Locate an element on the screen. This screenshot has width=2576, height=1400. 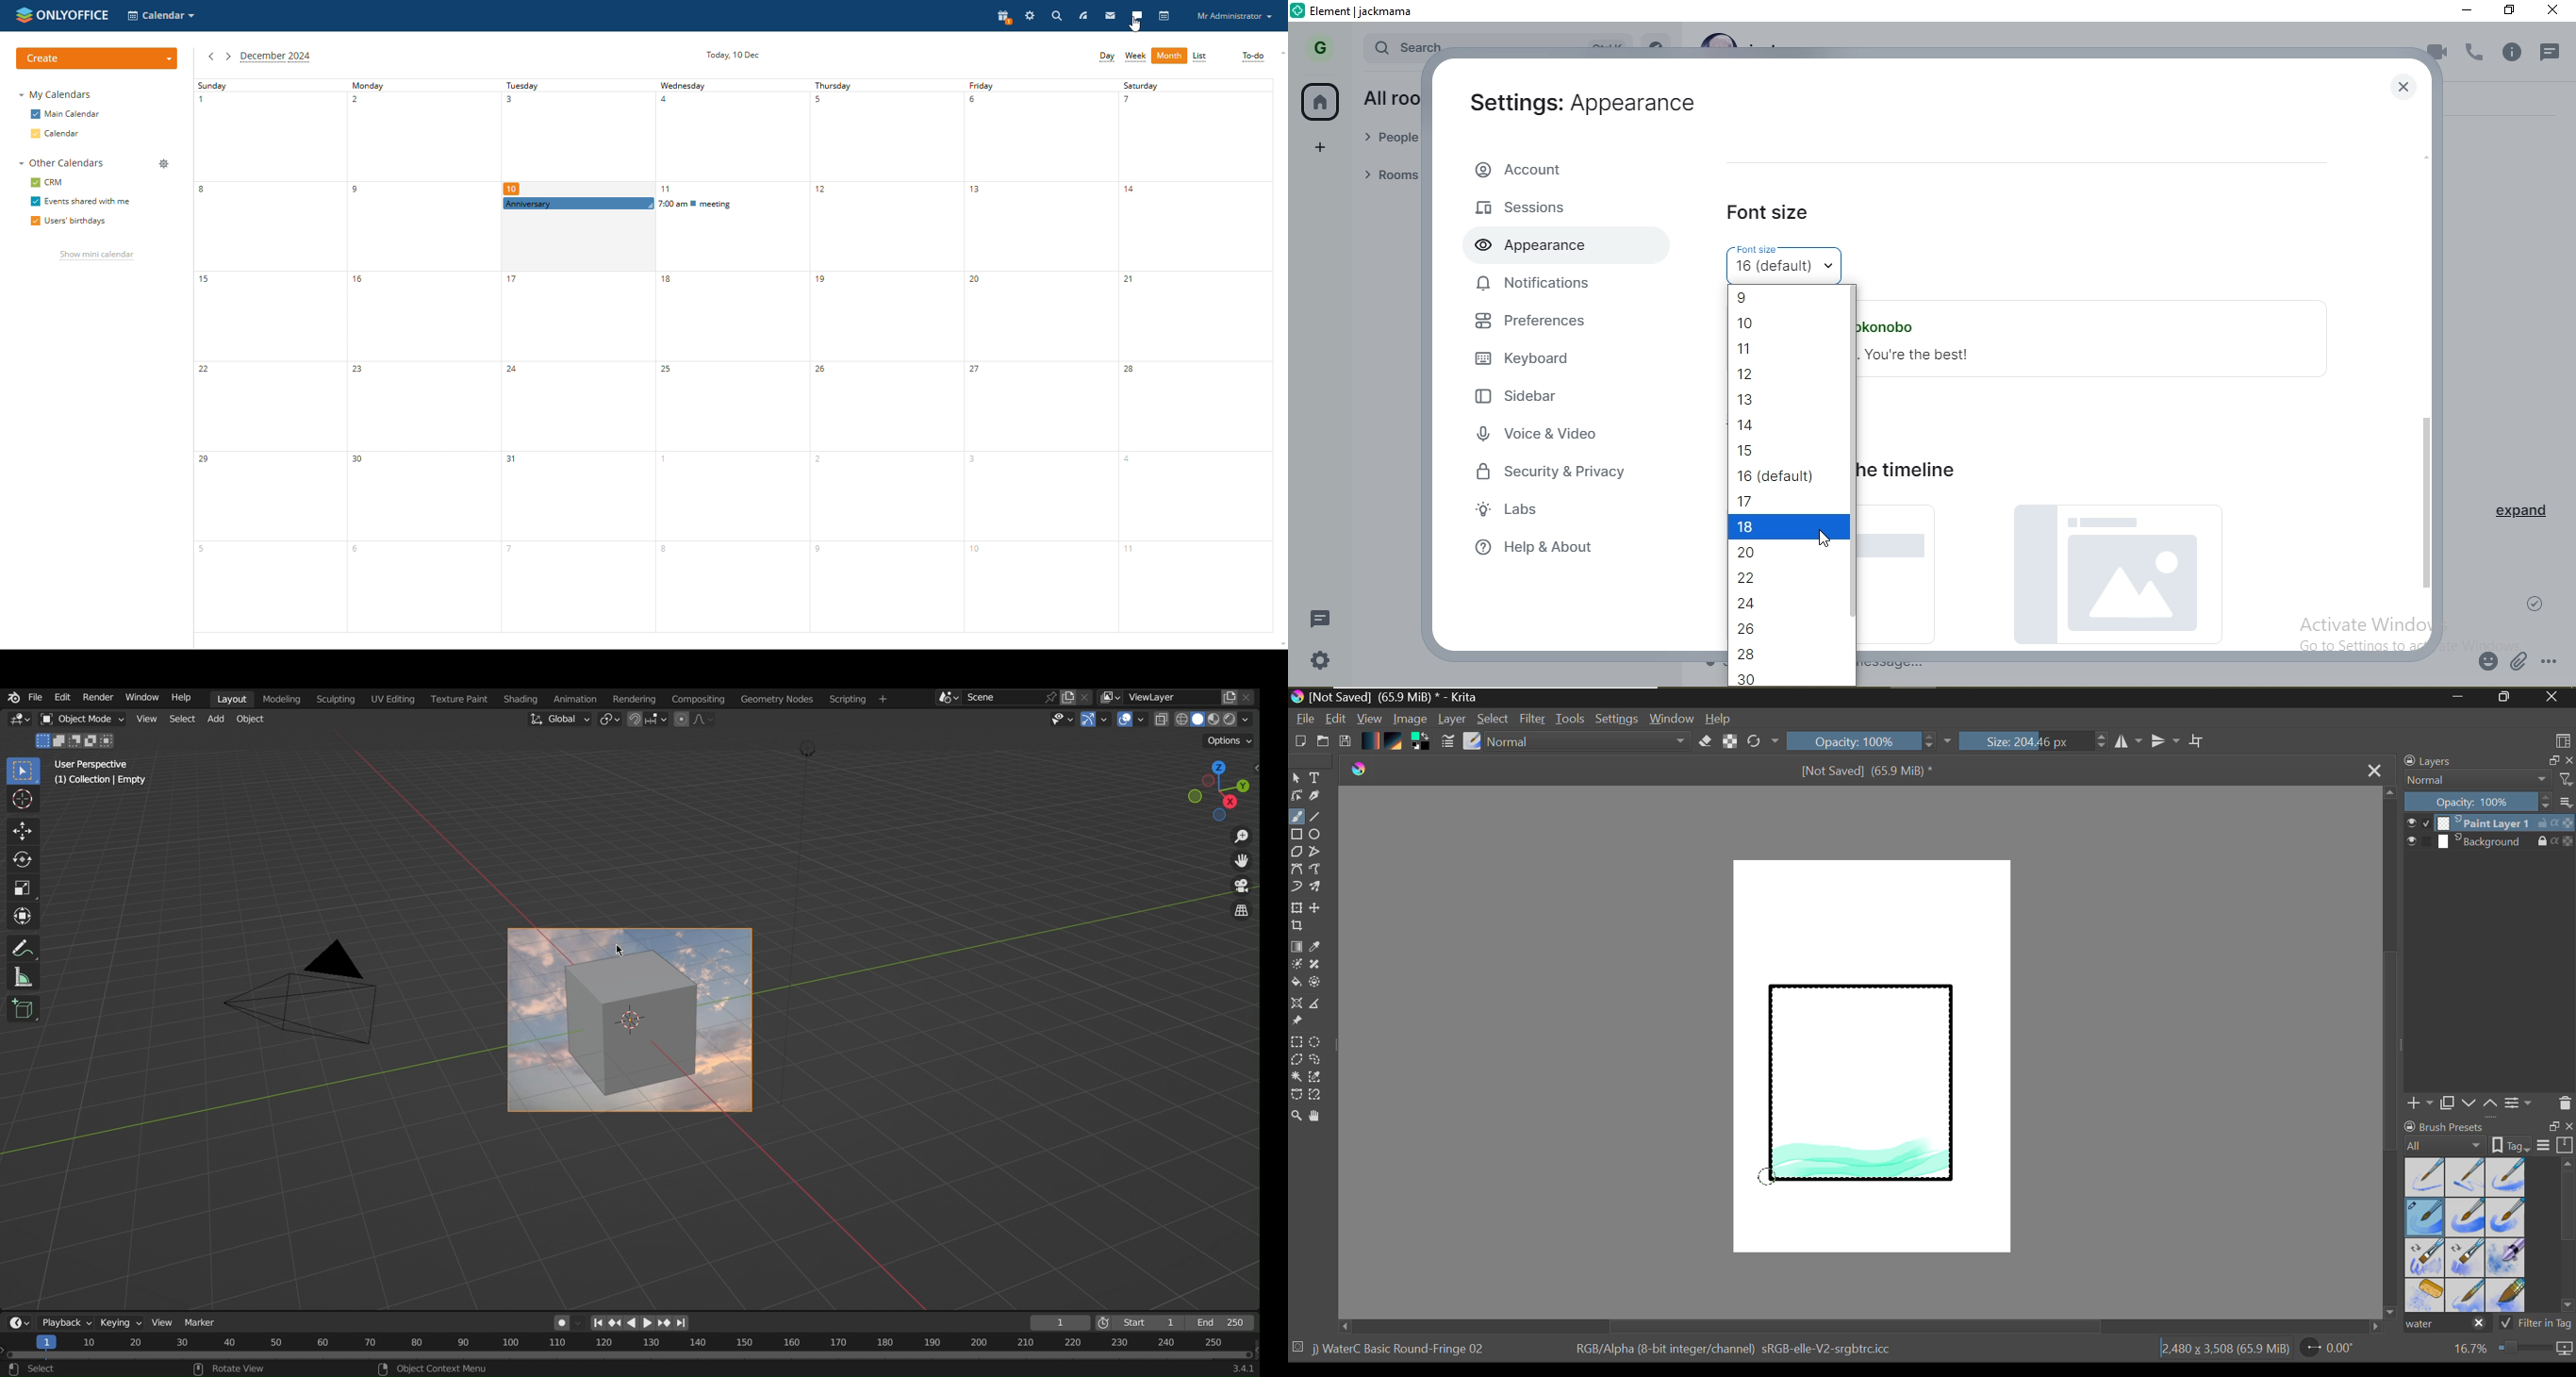
Document Dimensions is located at coordinates (2224, 1351).